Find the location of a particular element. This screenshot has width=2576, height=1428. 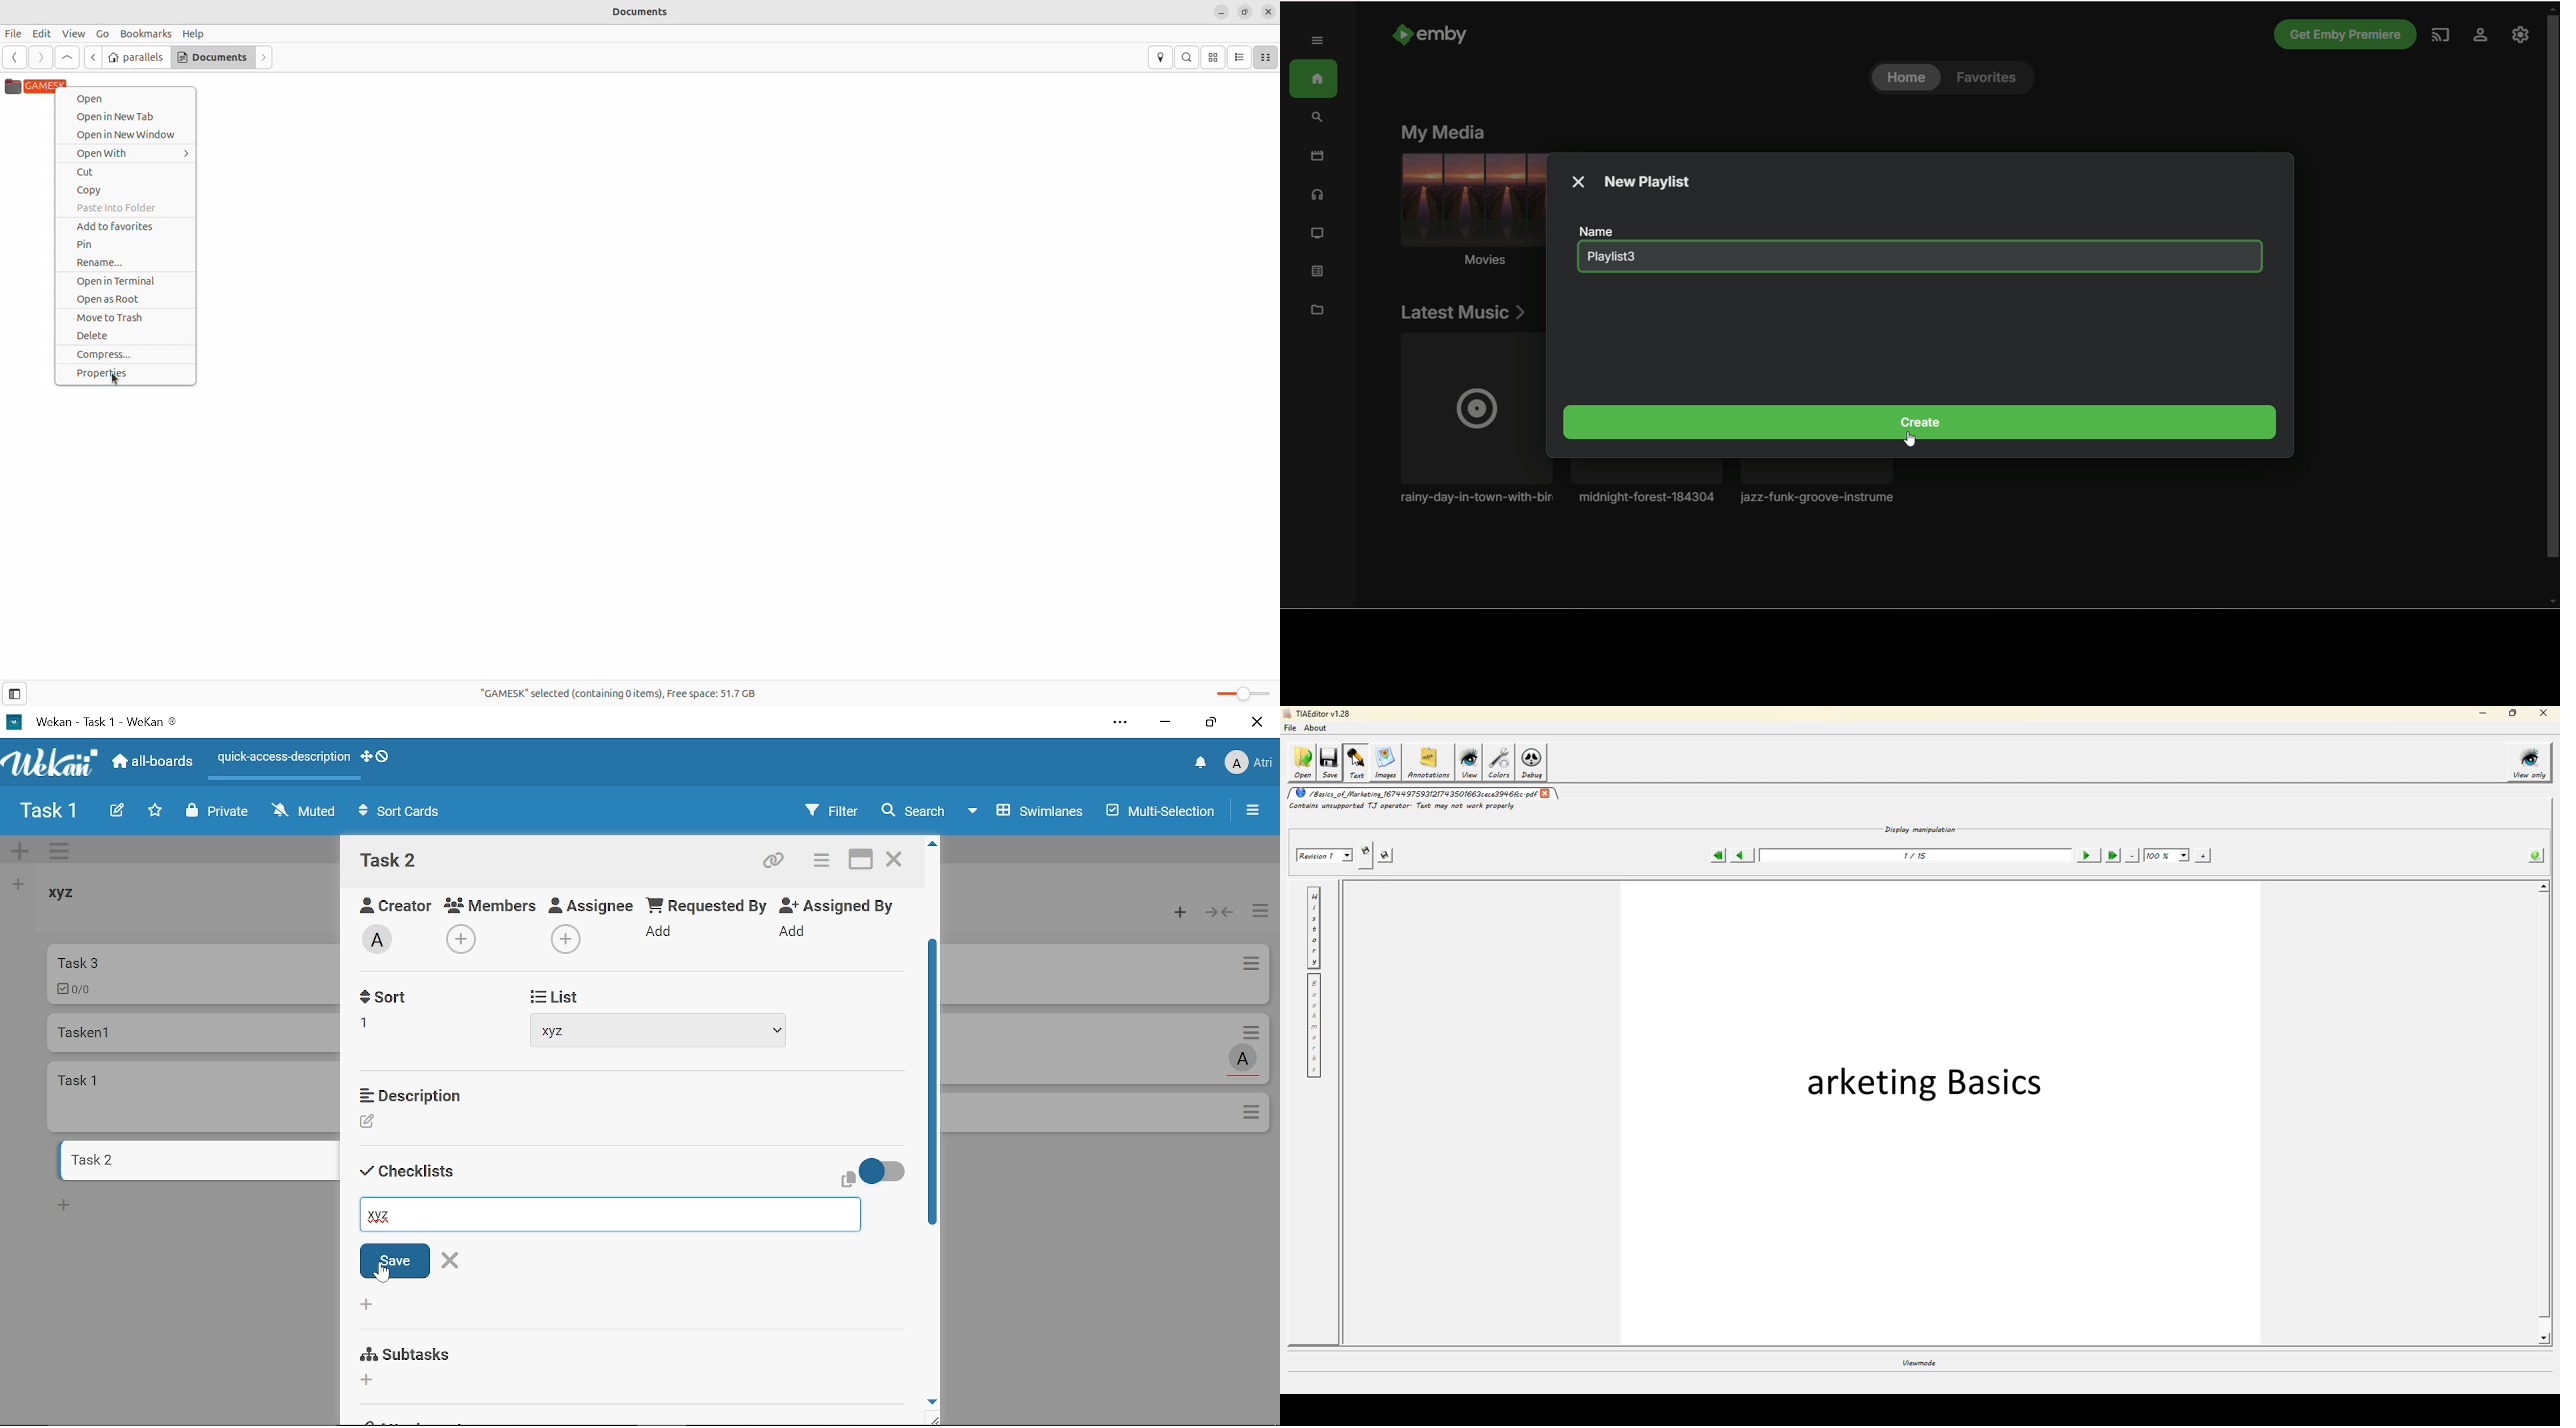

pin  is located at coordinates (124, 245).